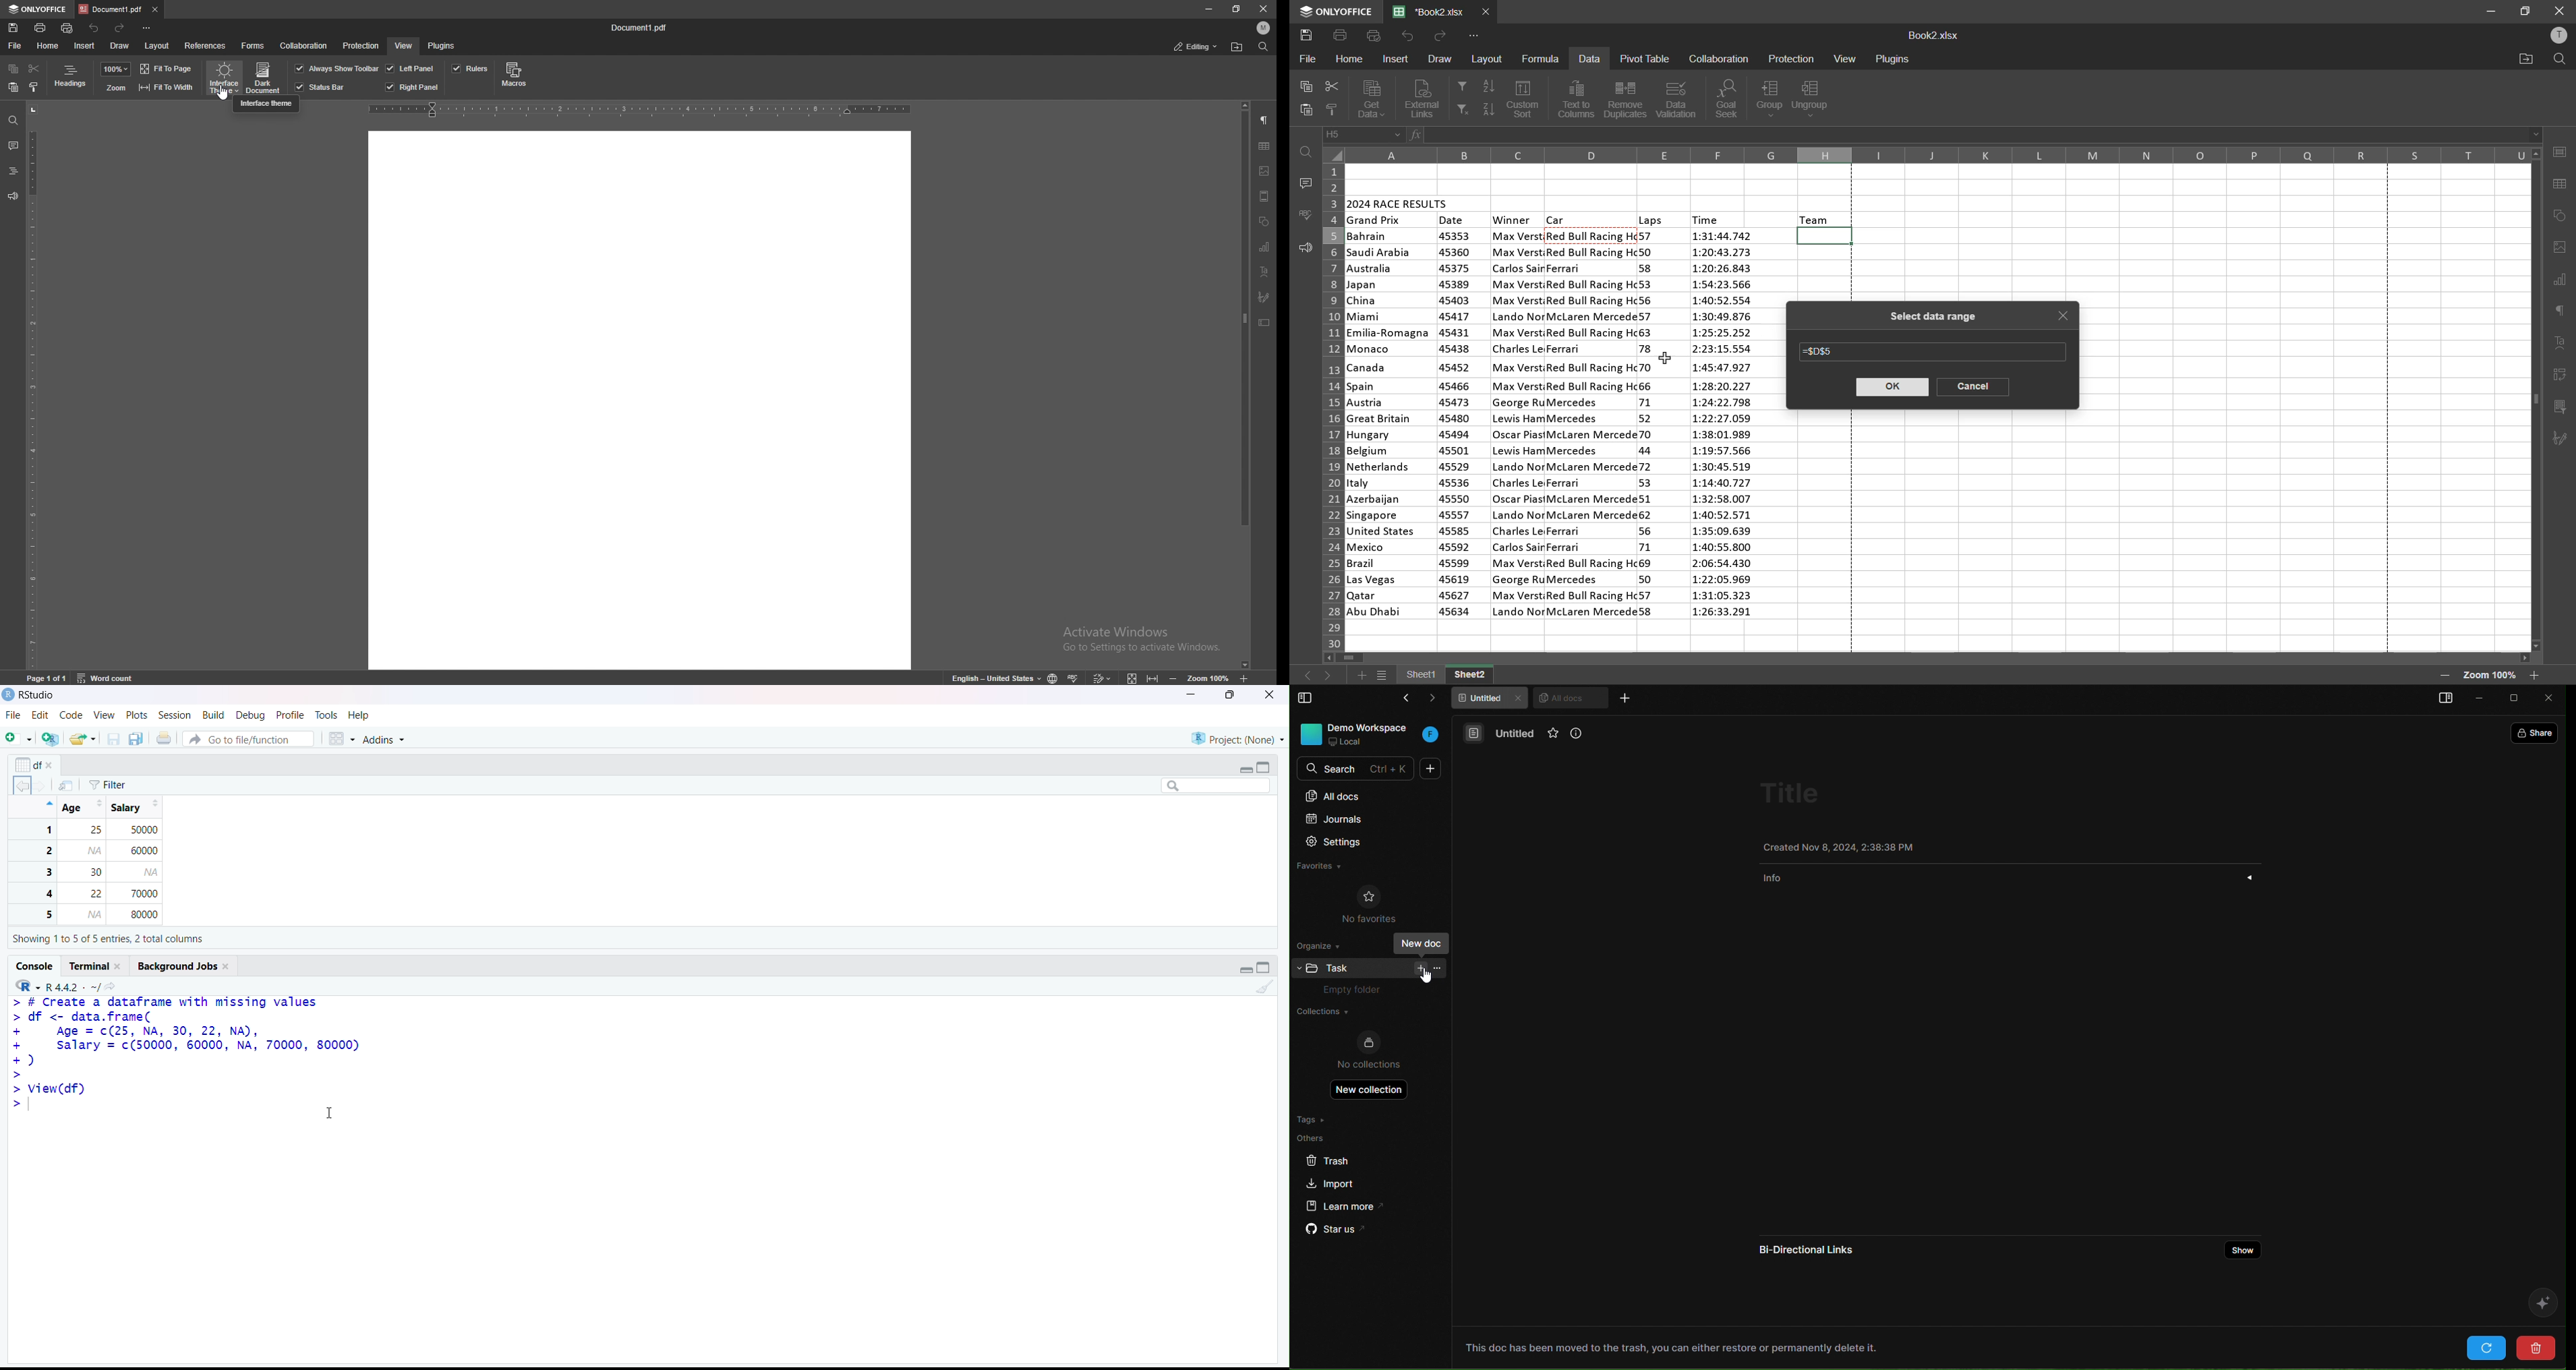  Describe the element at coordinates (1264, 967) in the screenshot. I see `Maximize/Restore` at that location.